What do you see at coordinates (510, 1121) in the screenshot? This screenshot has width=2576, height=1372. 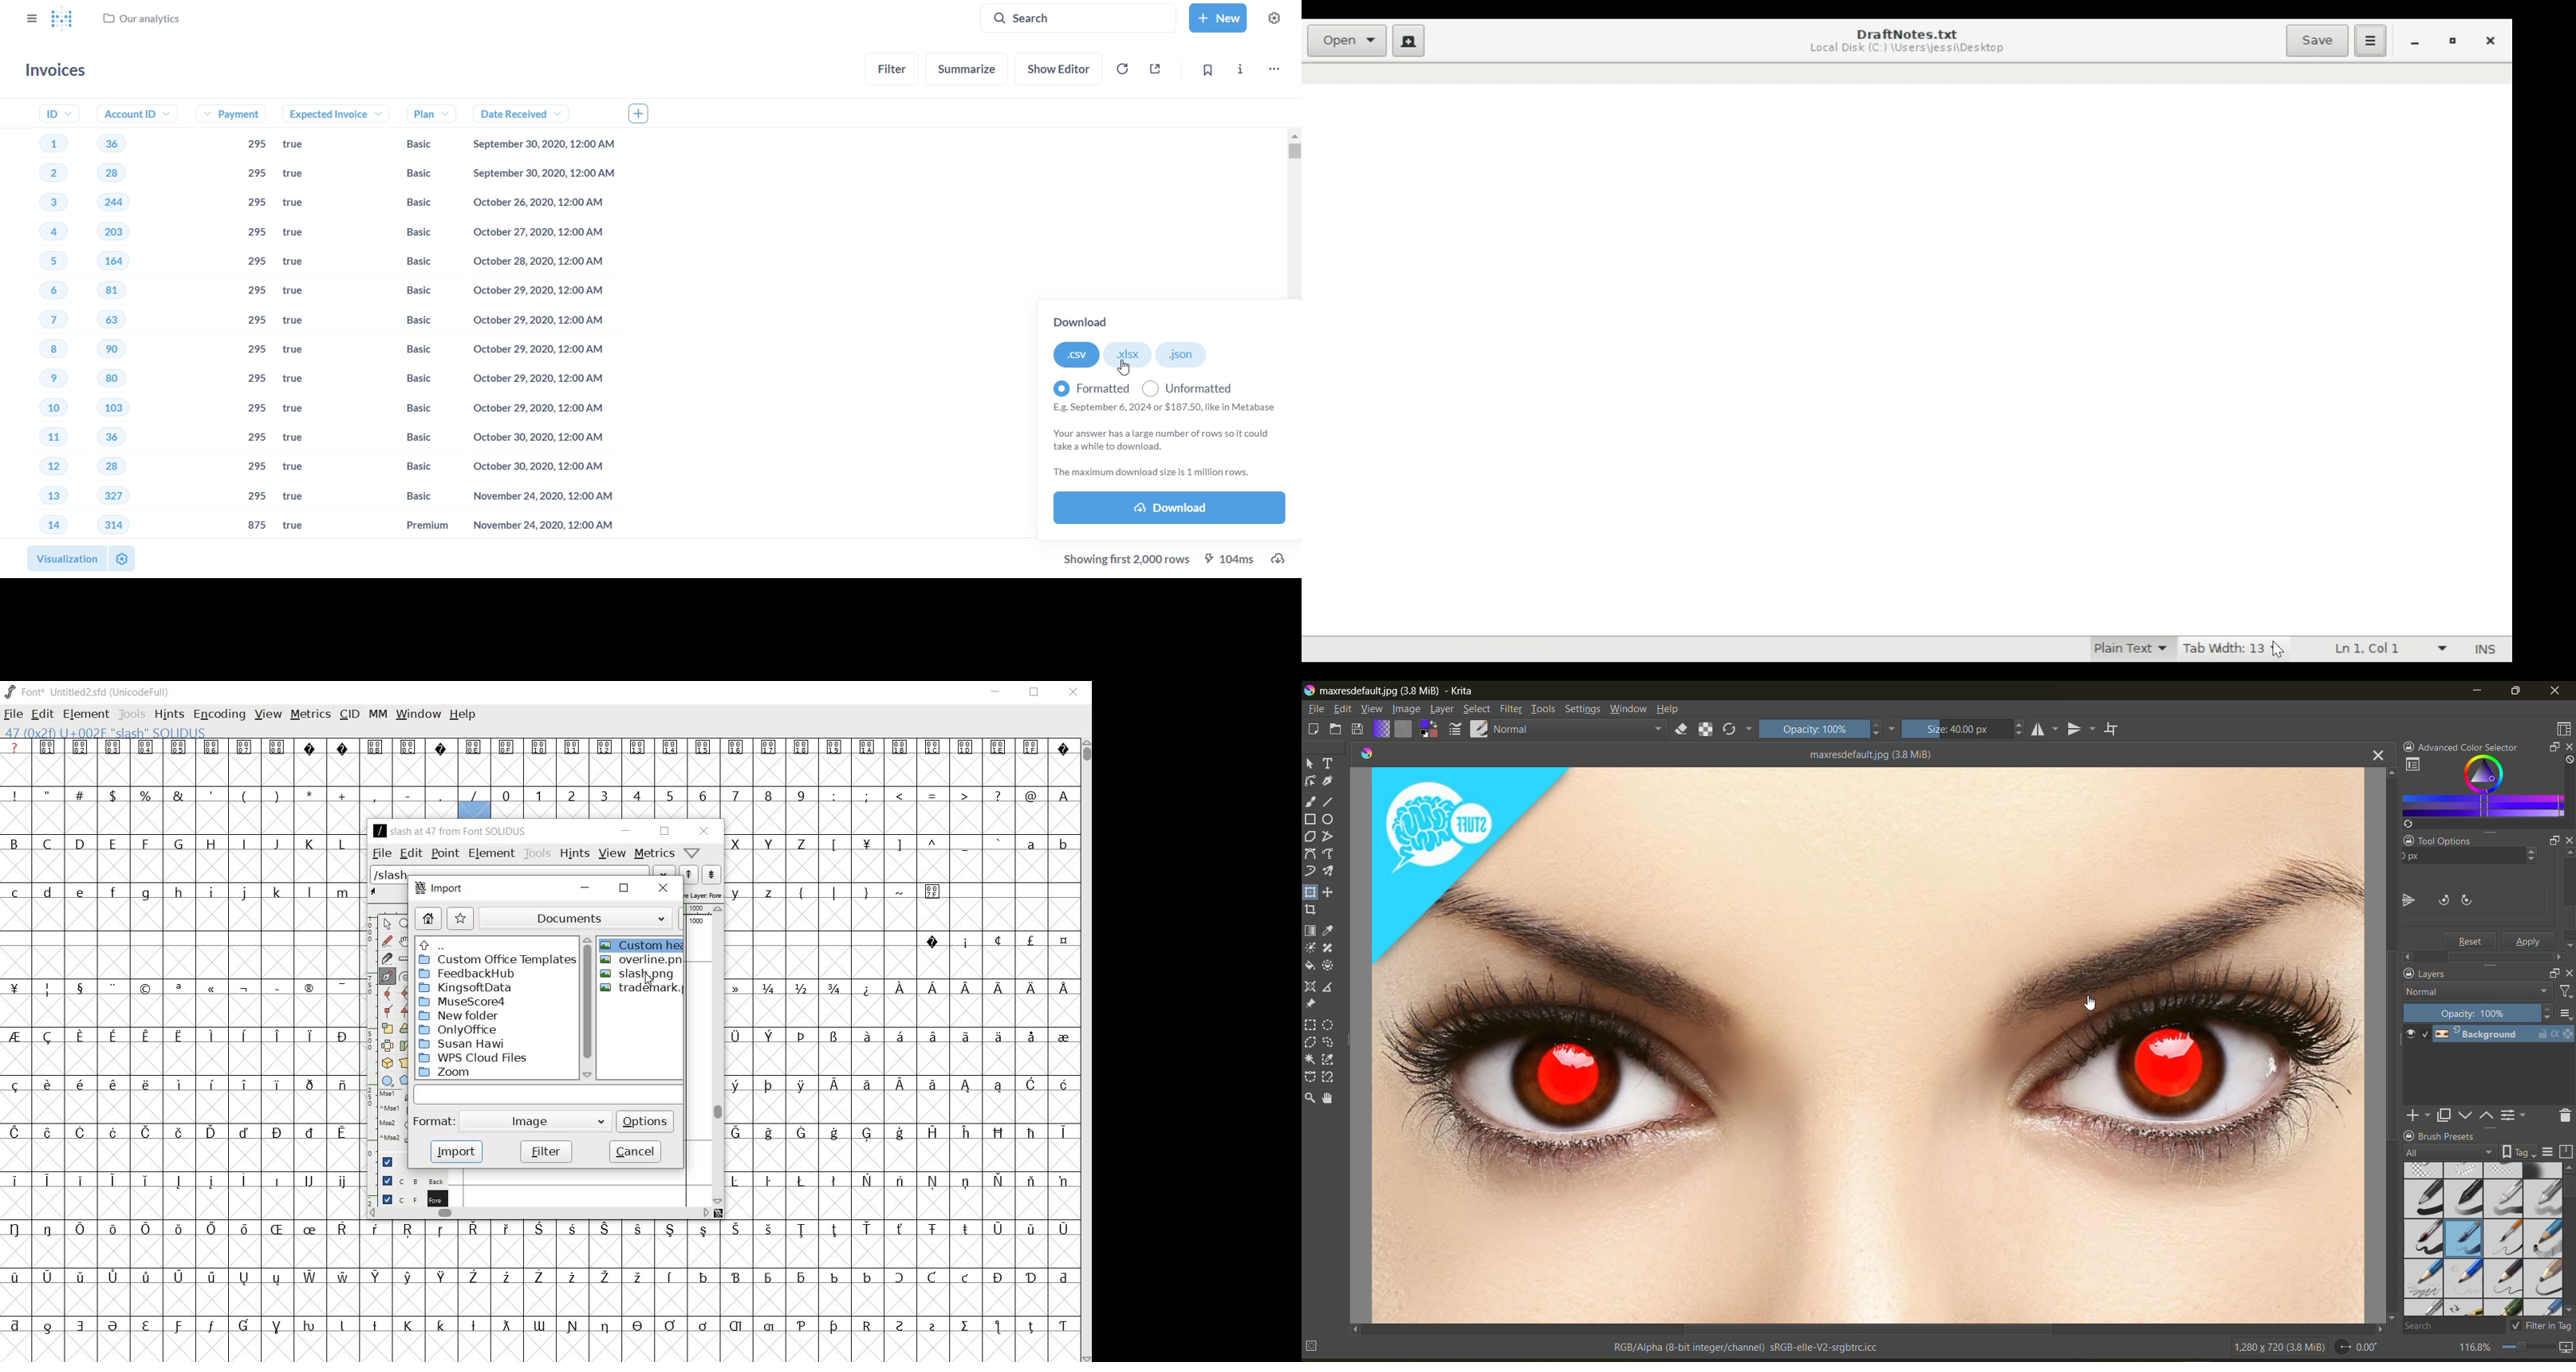 I see `format` at bounding box center [510, 1121].